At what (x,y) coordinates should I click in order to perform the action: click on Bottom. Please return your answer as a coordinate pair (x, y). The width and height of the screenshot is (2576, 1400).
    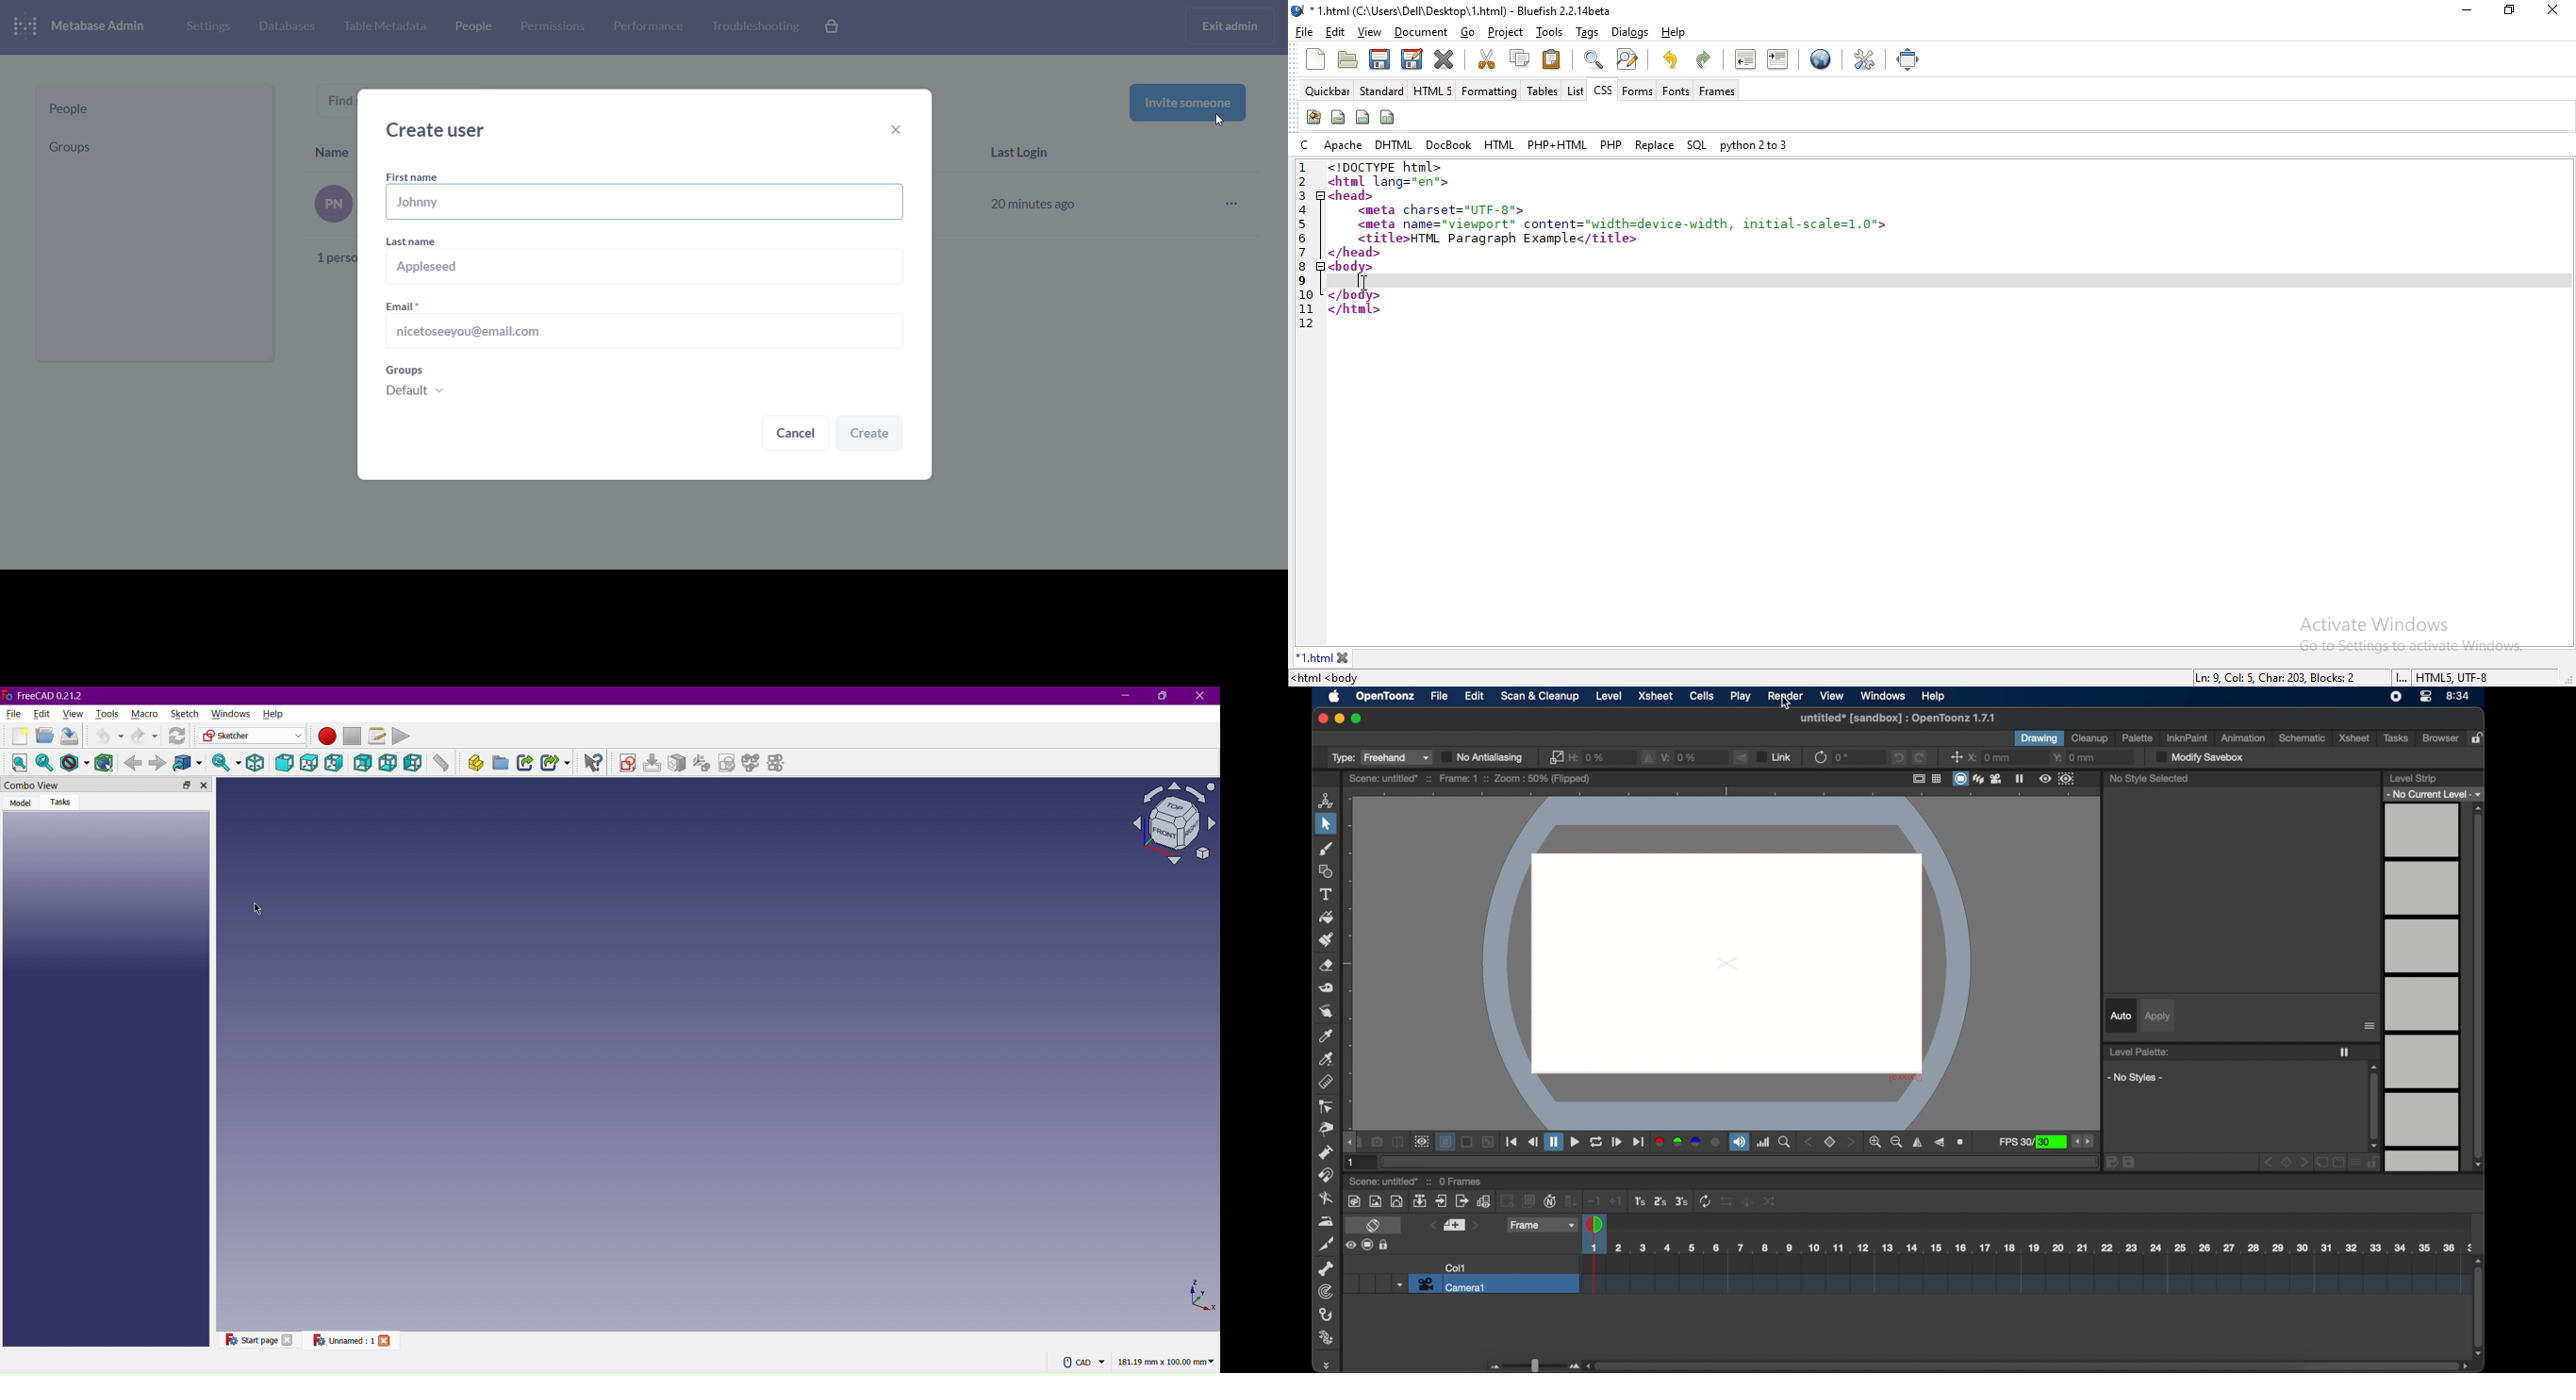
    Looking at the image, I should click on (388, 762).